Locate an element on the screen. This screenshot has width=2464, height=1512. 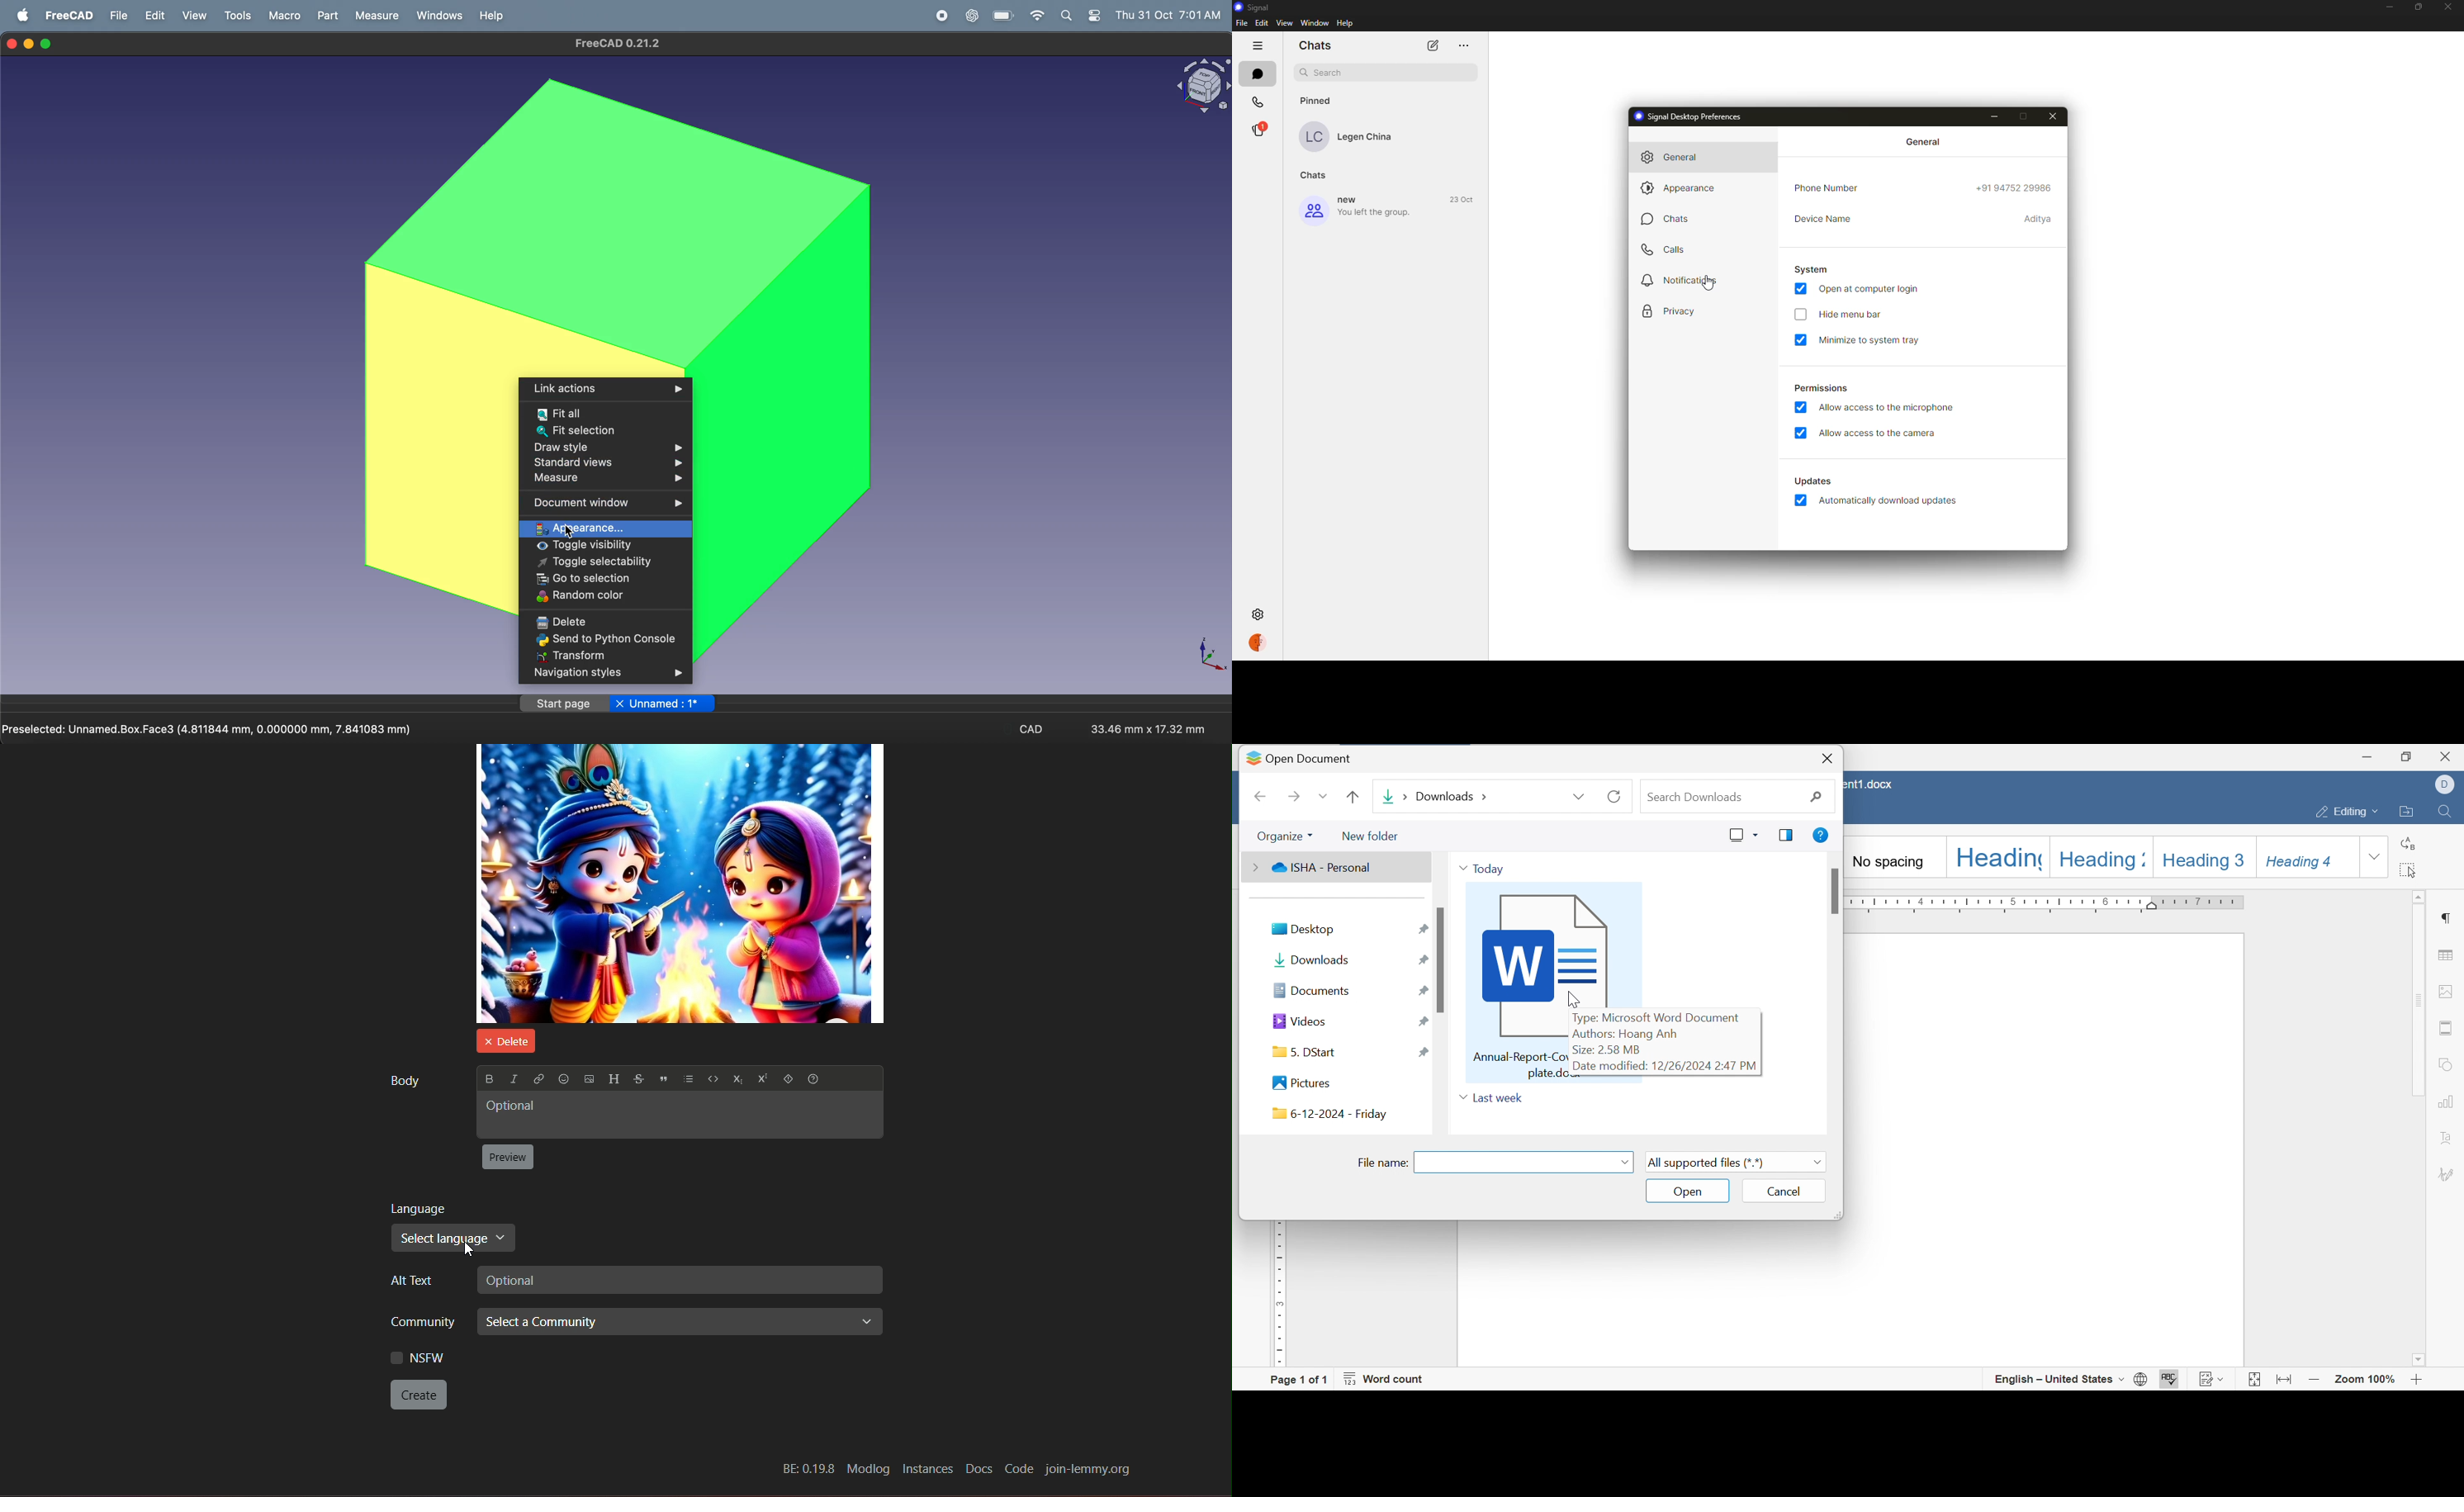
Community is located at coordinates (417, 1320).